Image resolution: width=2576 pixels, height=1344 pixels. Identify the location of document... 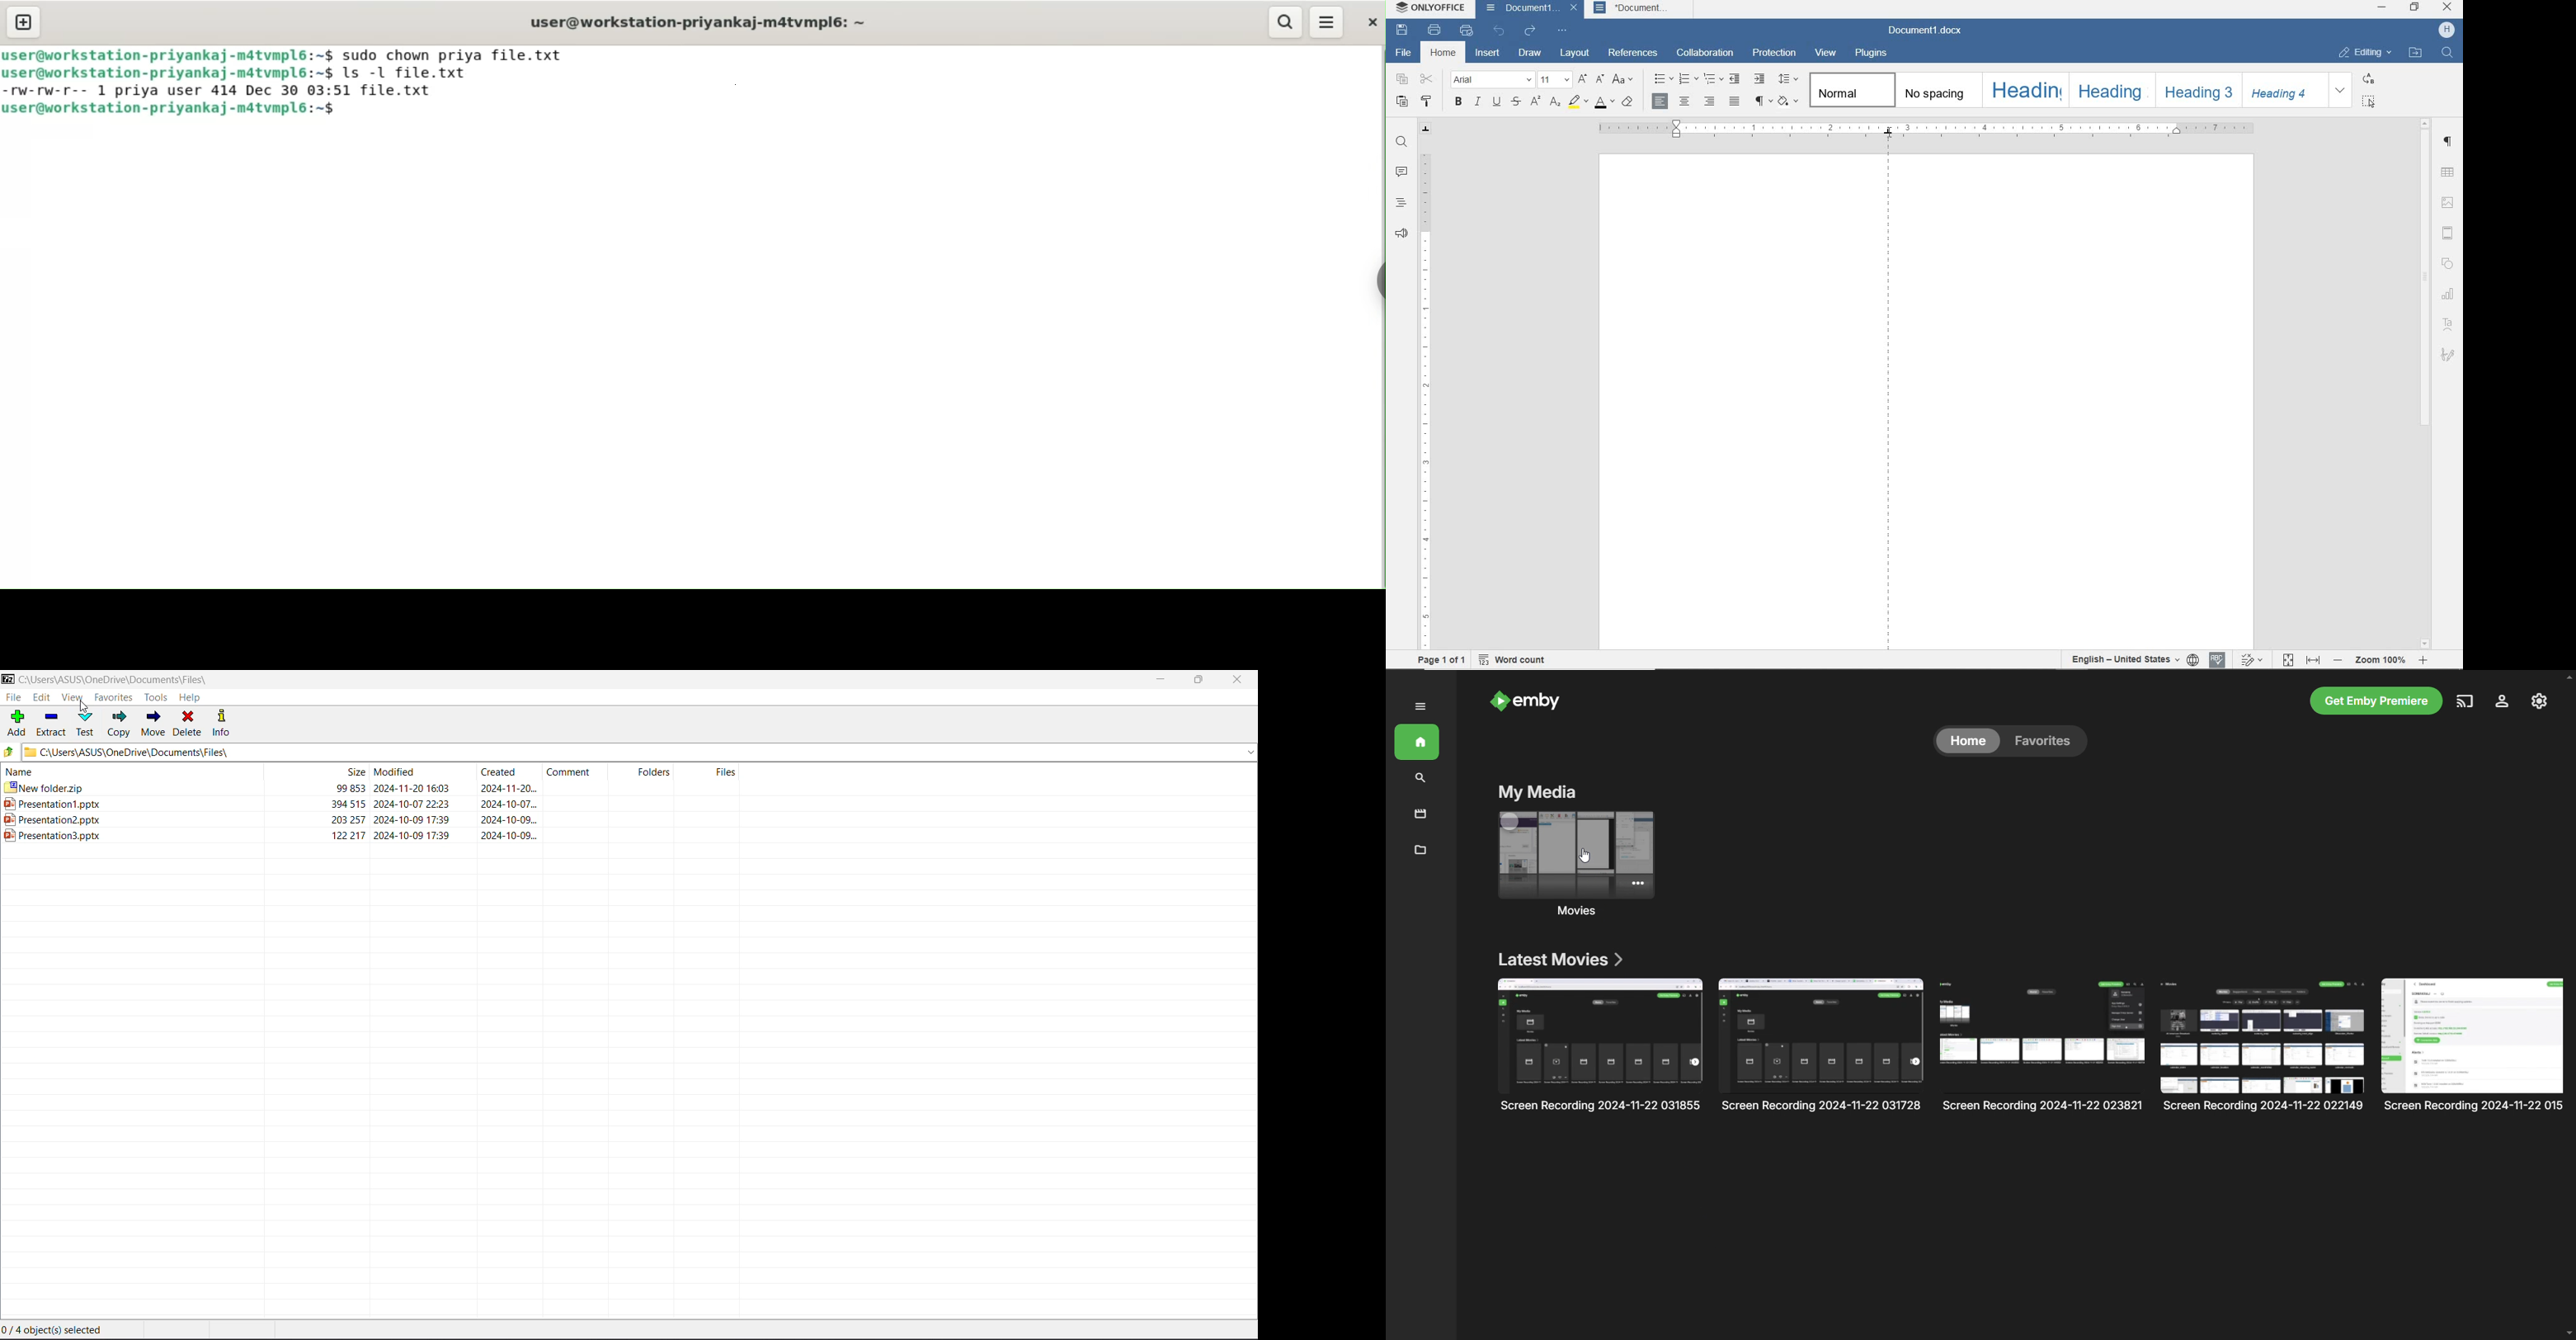
(1642, 10).